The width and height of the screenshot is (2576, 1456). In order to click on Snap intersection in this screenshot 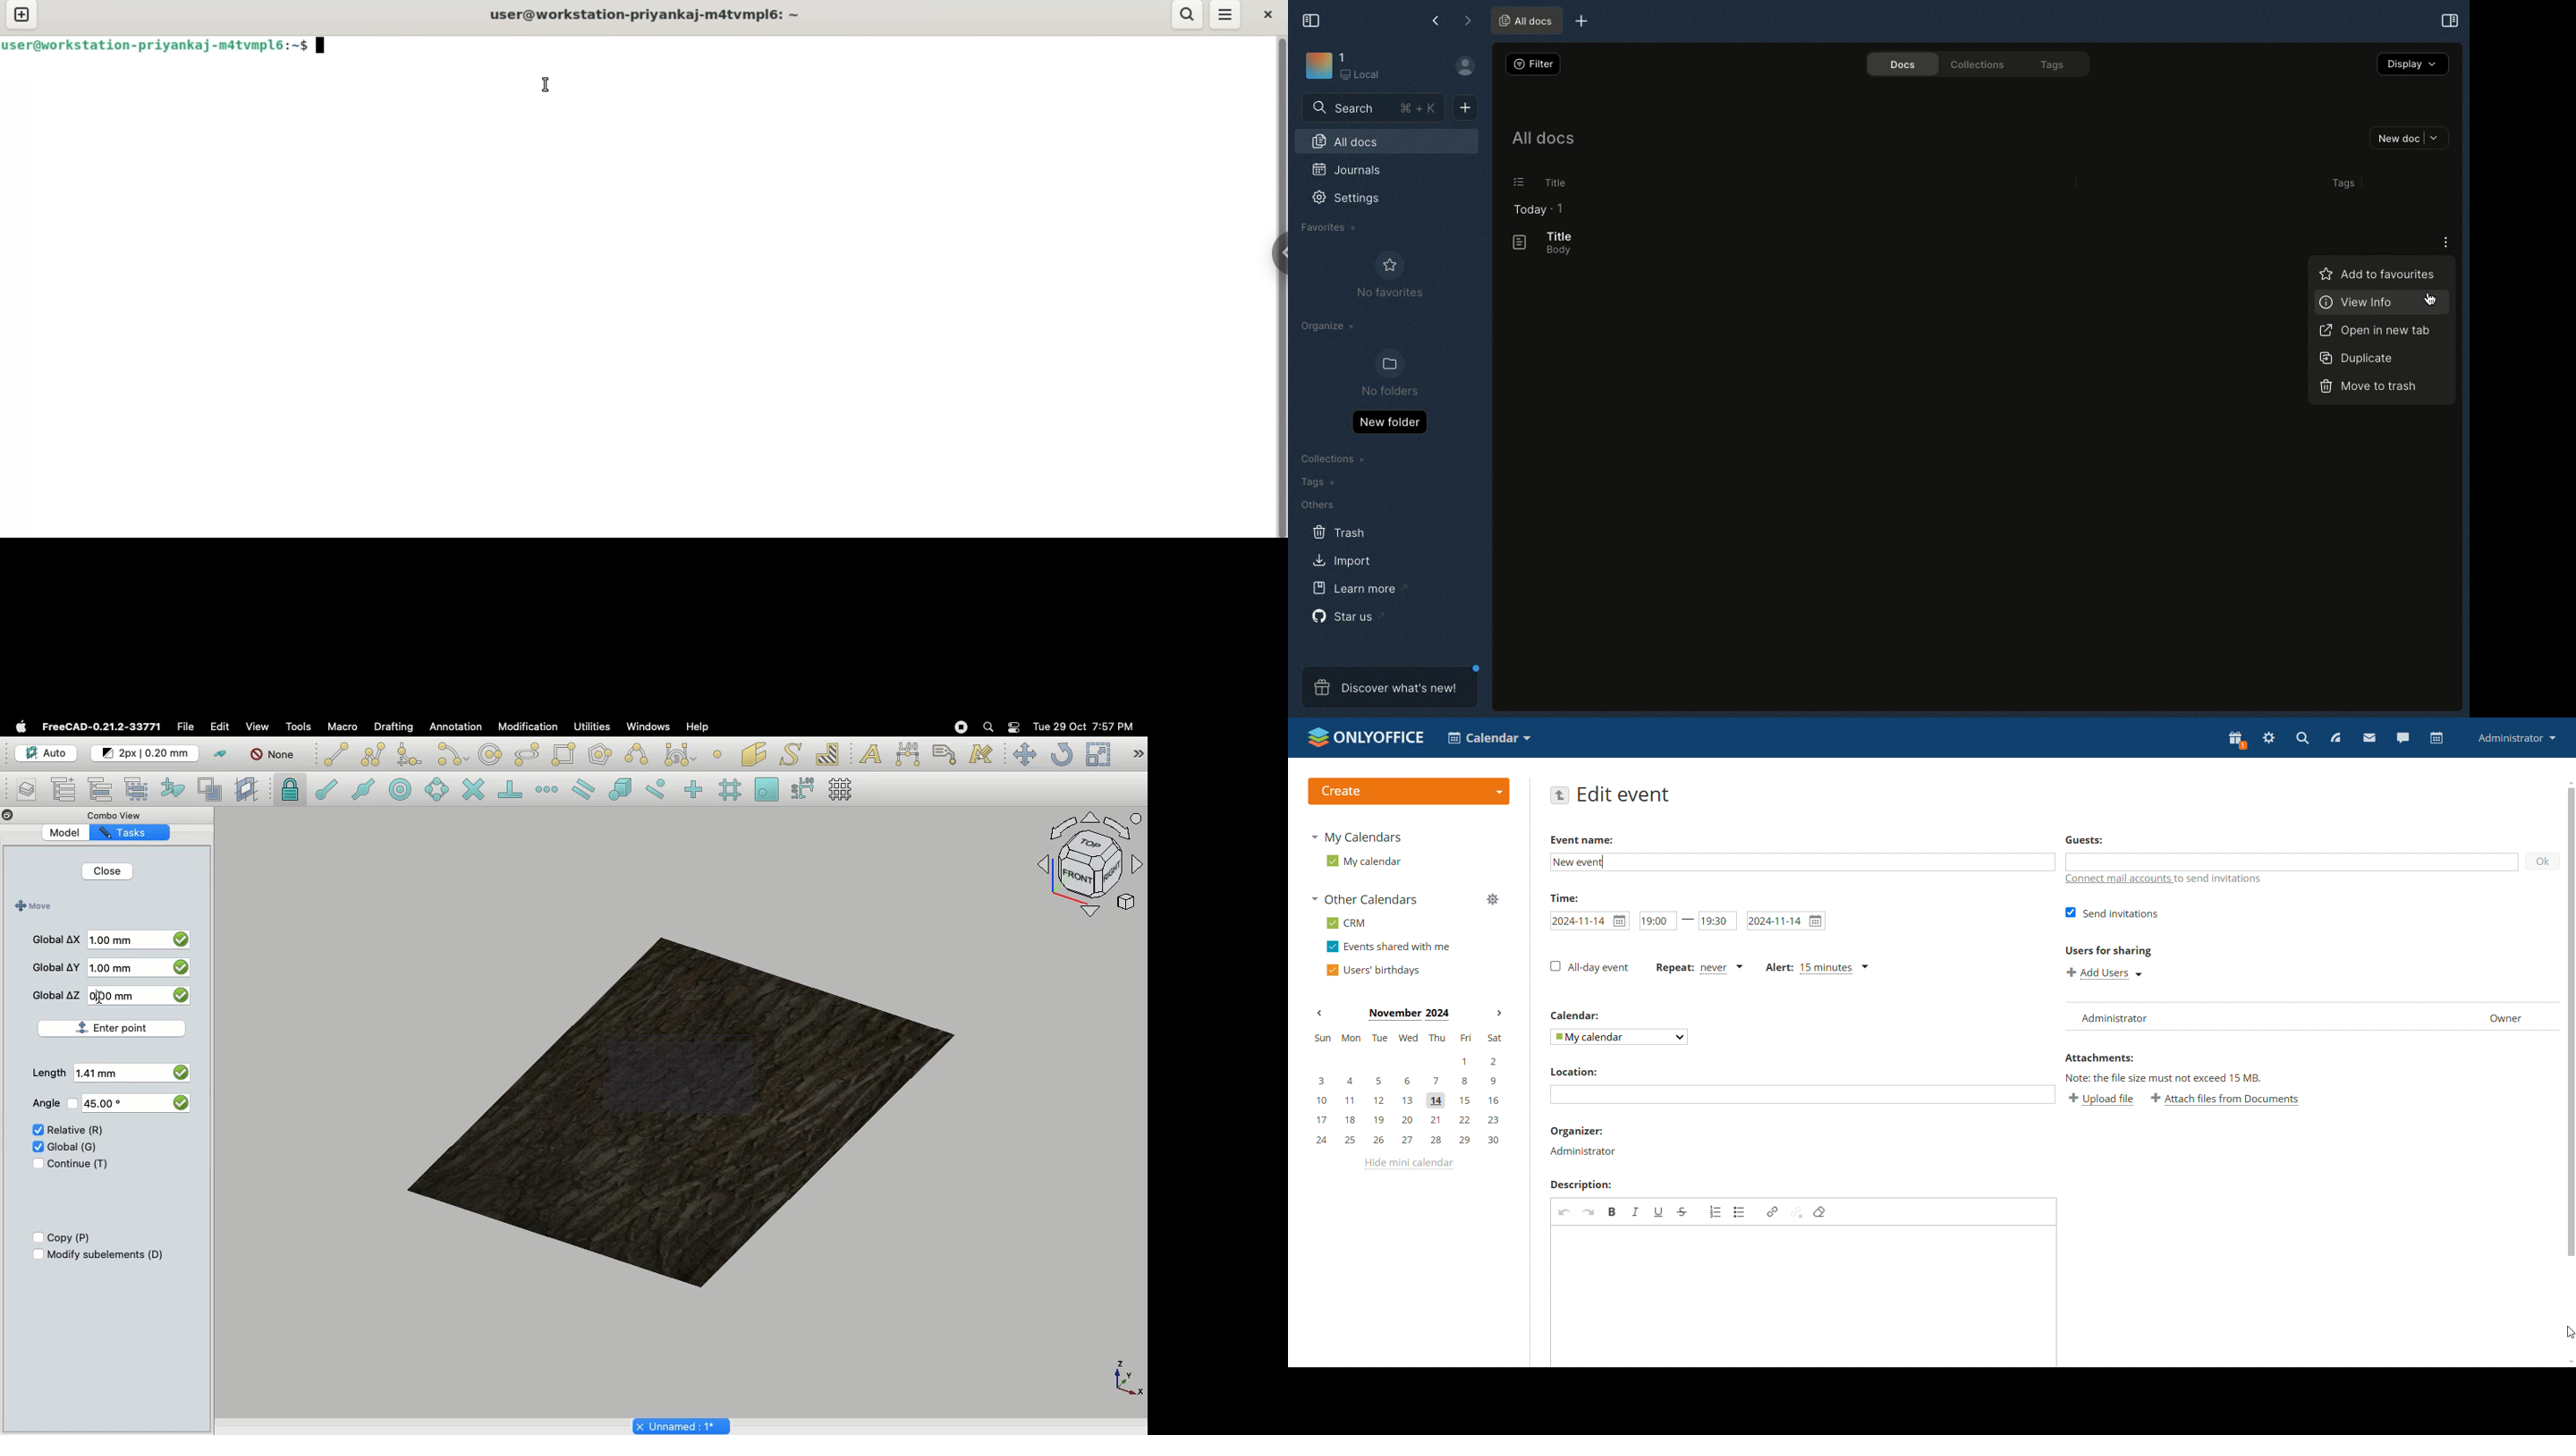, I will do `click(474, 791)`.